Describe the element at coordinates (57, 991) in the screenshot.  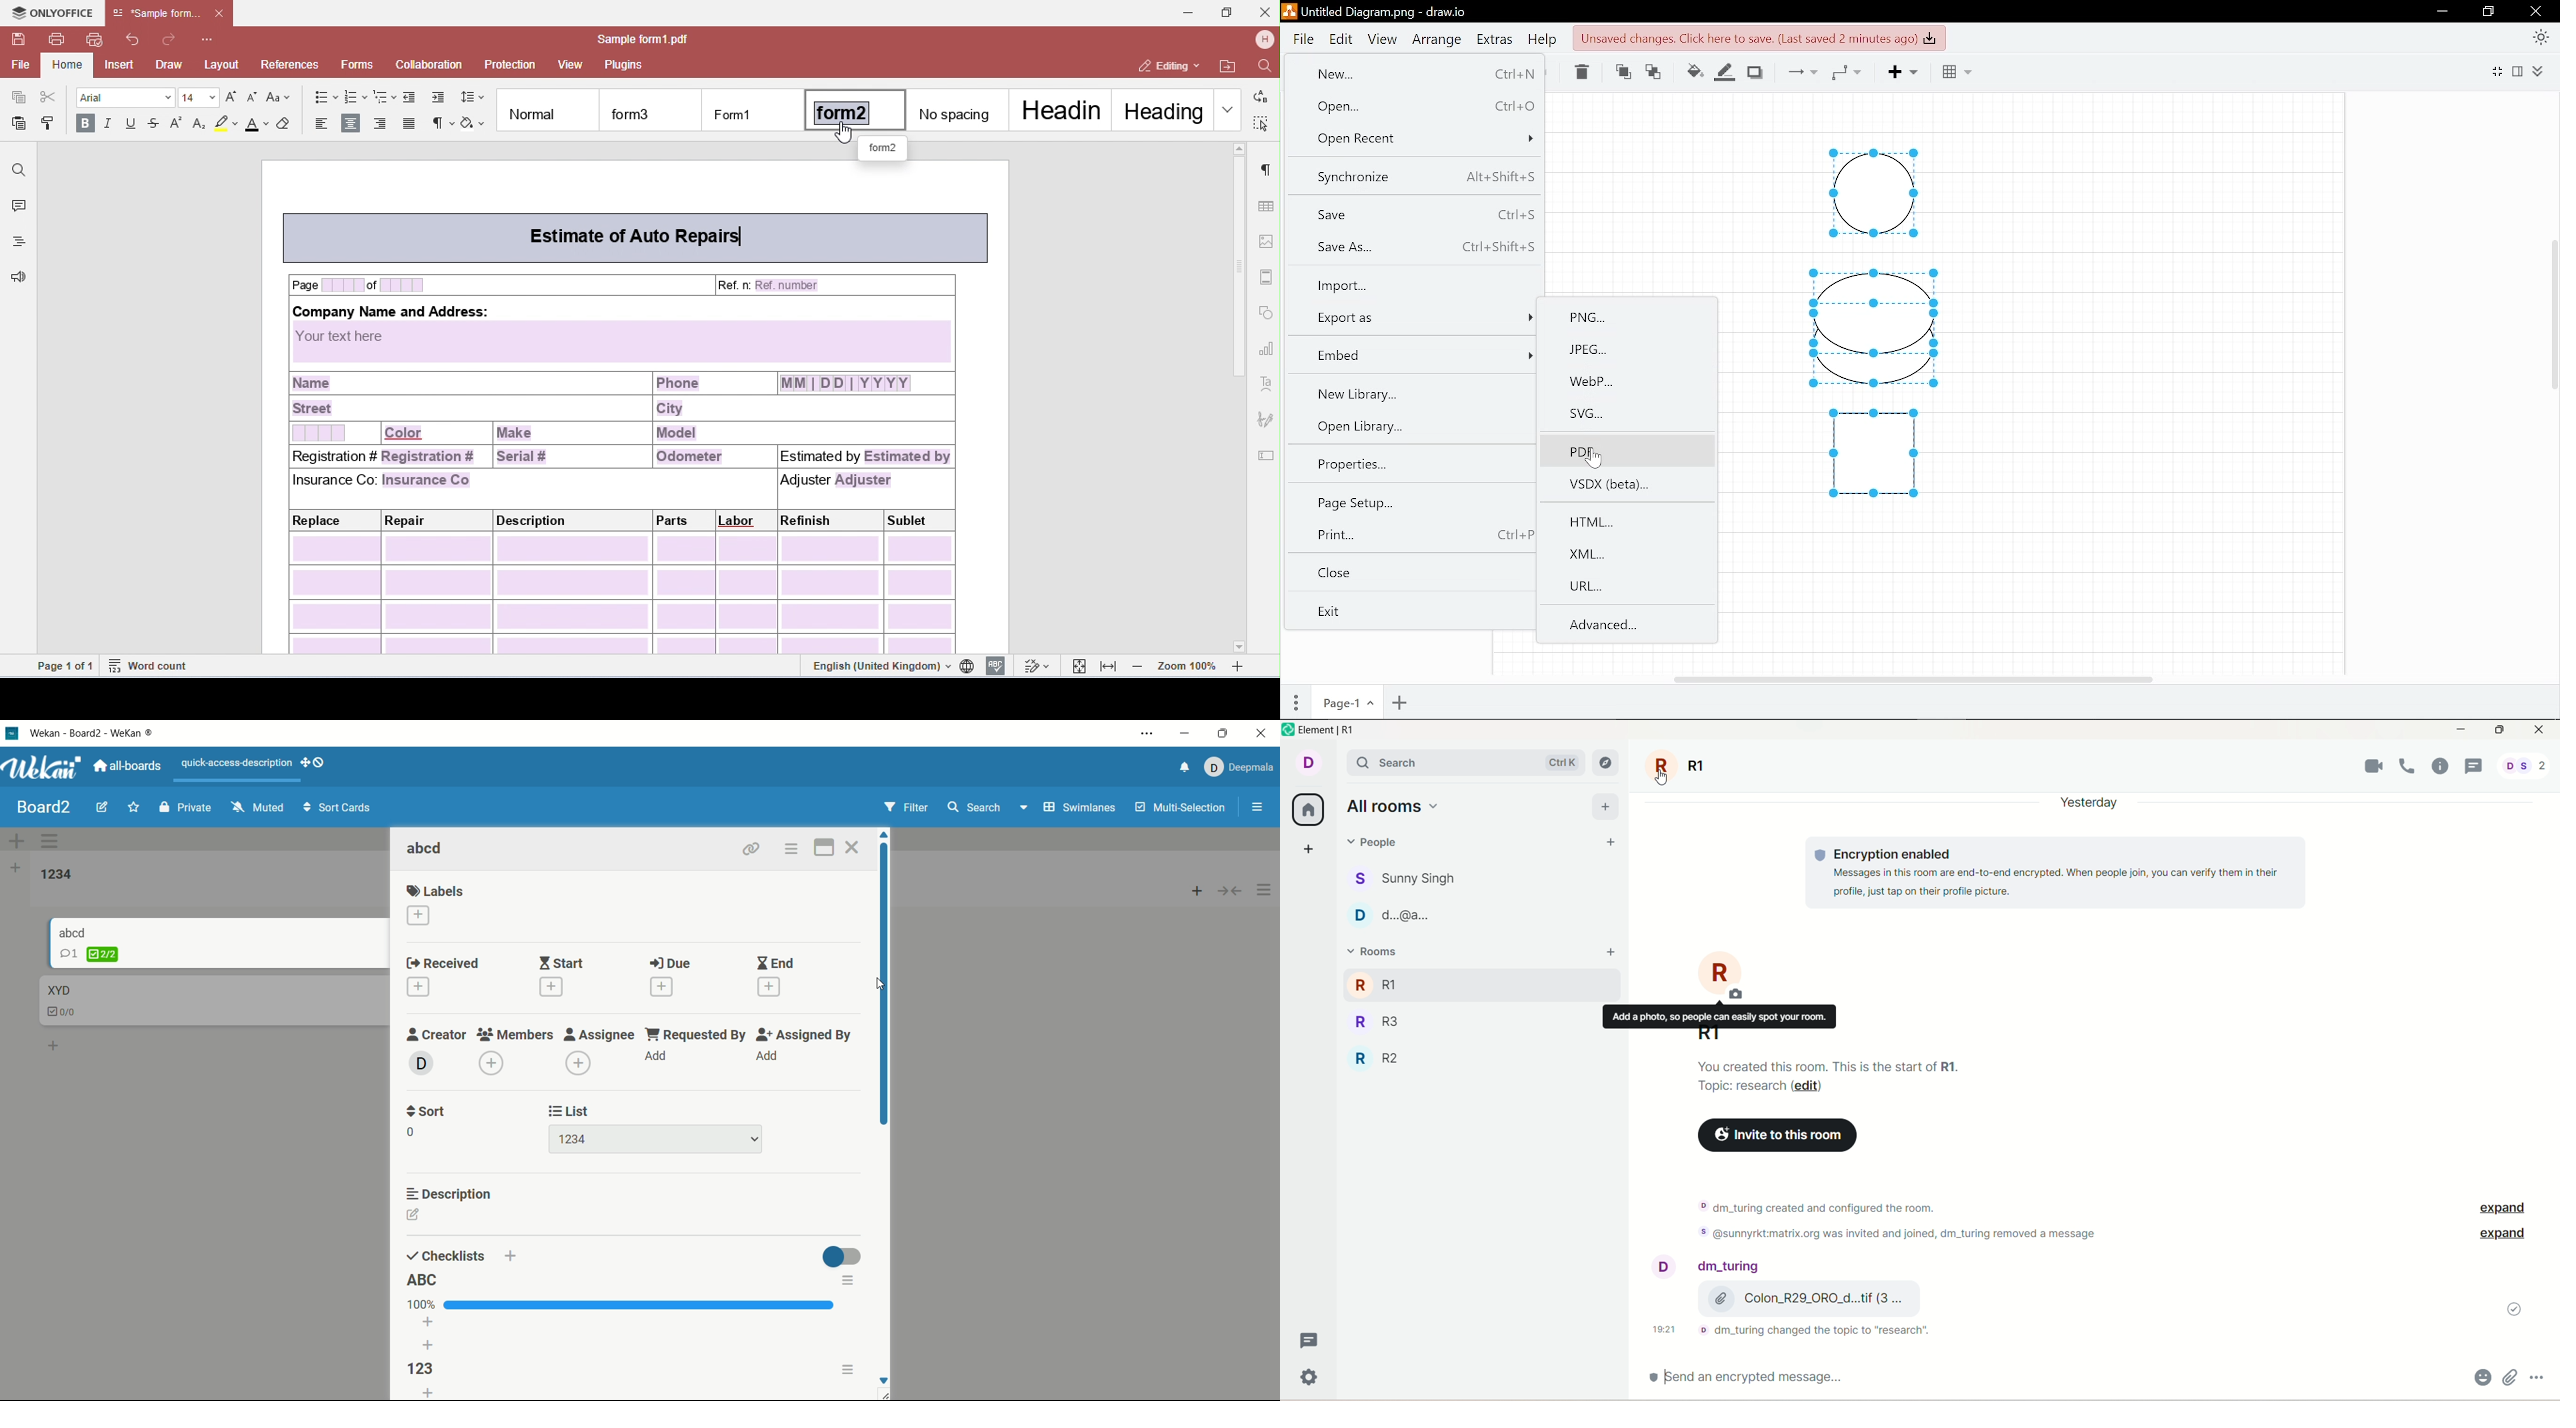
I see `card title` at that location.